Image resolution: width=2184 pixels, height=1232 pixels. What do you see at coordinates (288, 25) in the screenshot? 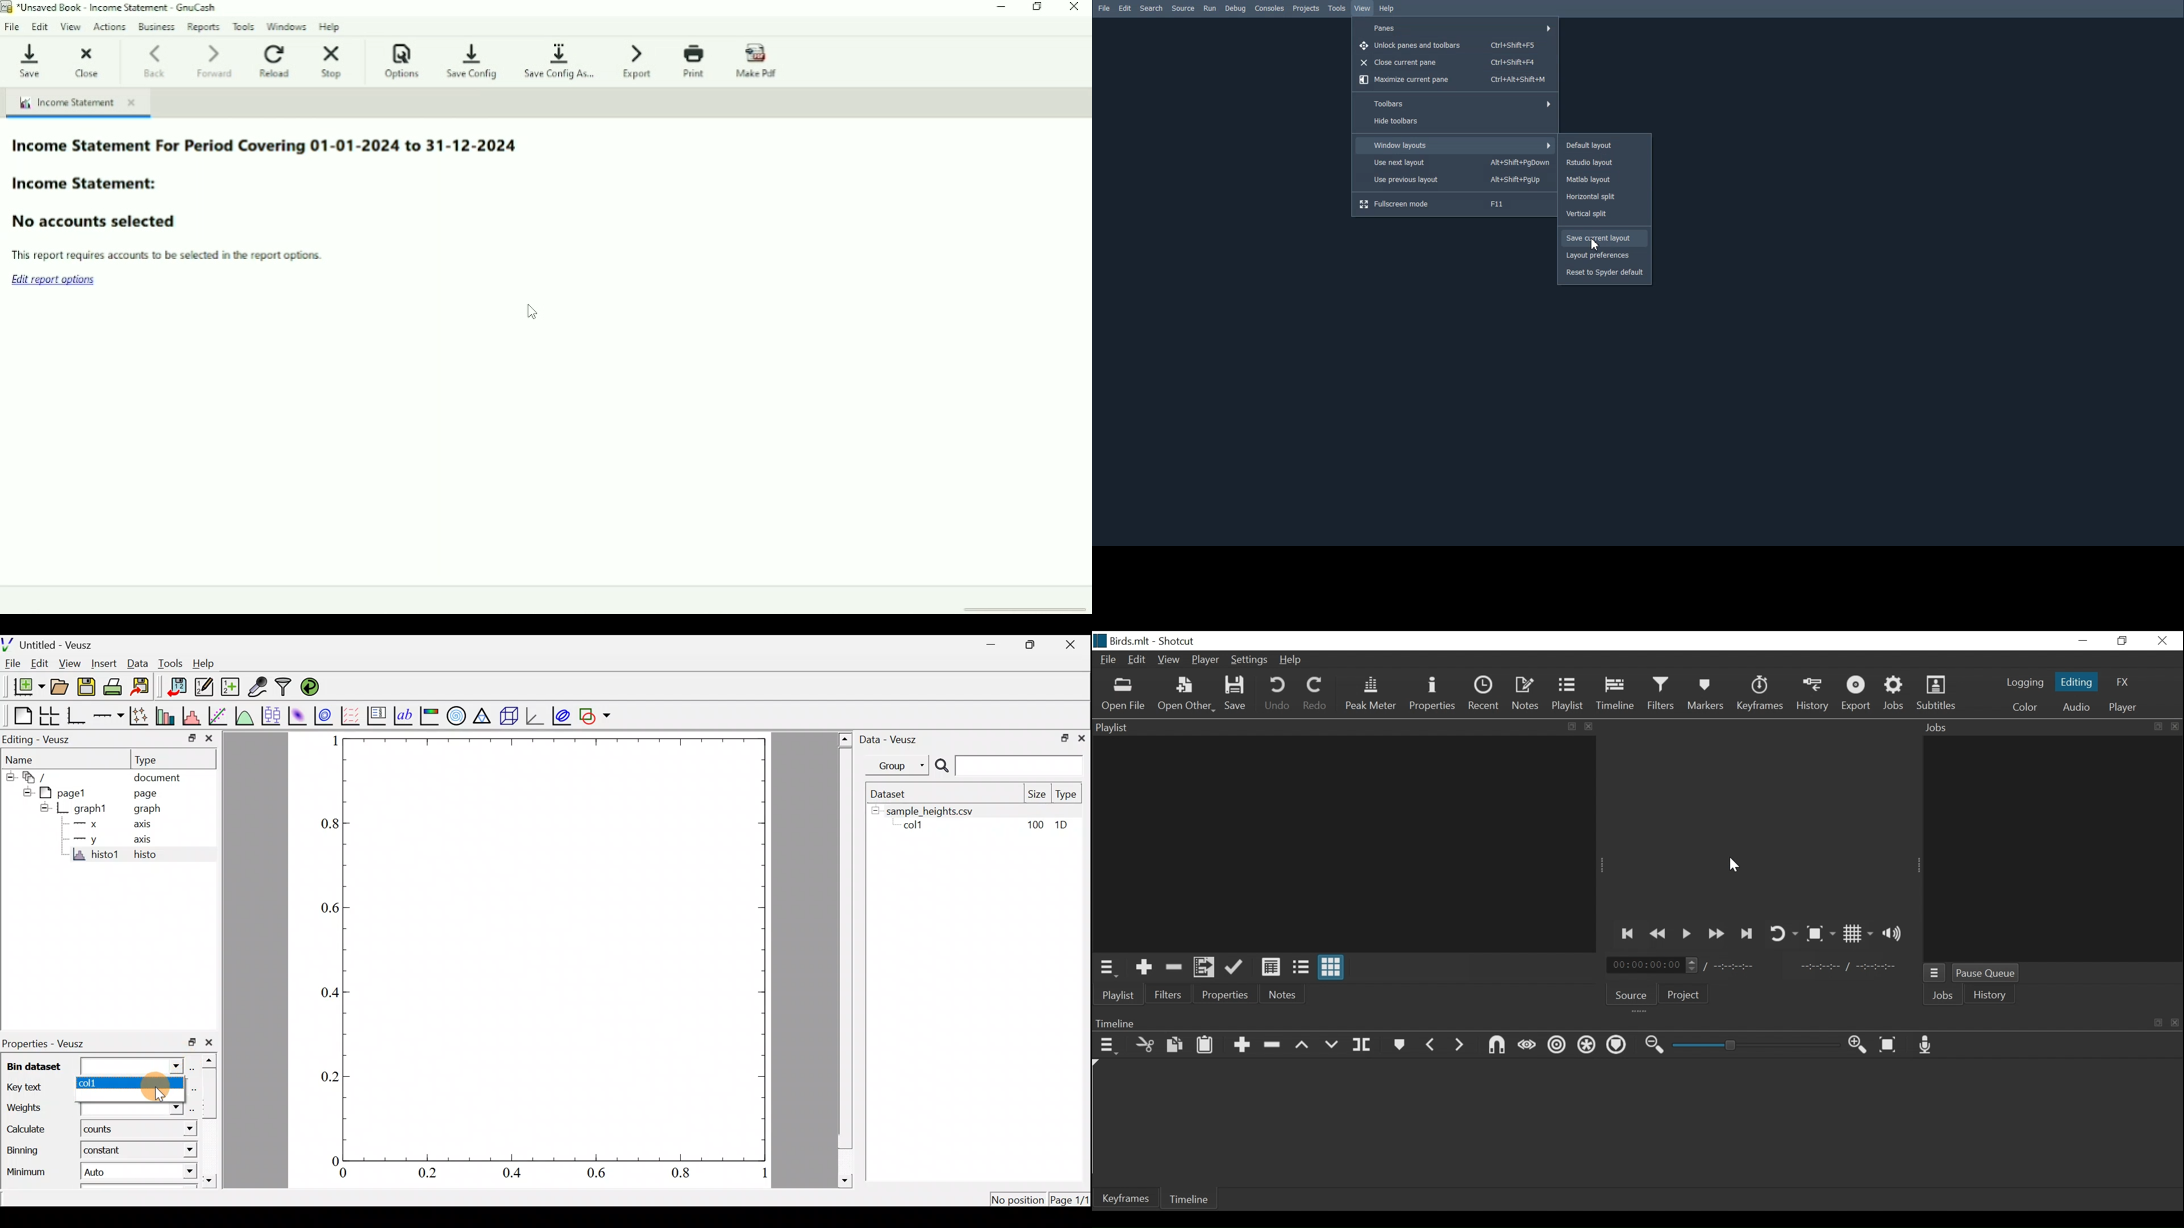
I see `Windows` at bounding box center [288, 25].